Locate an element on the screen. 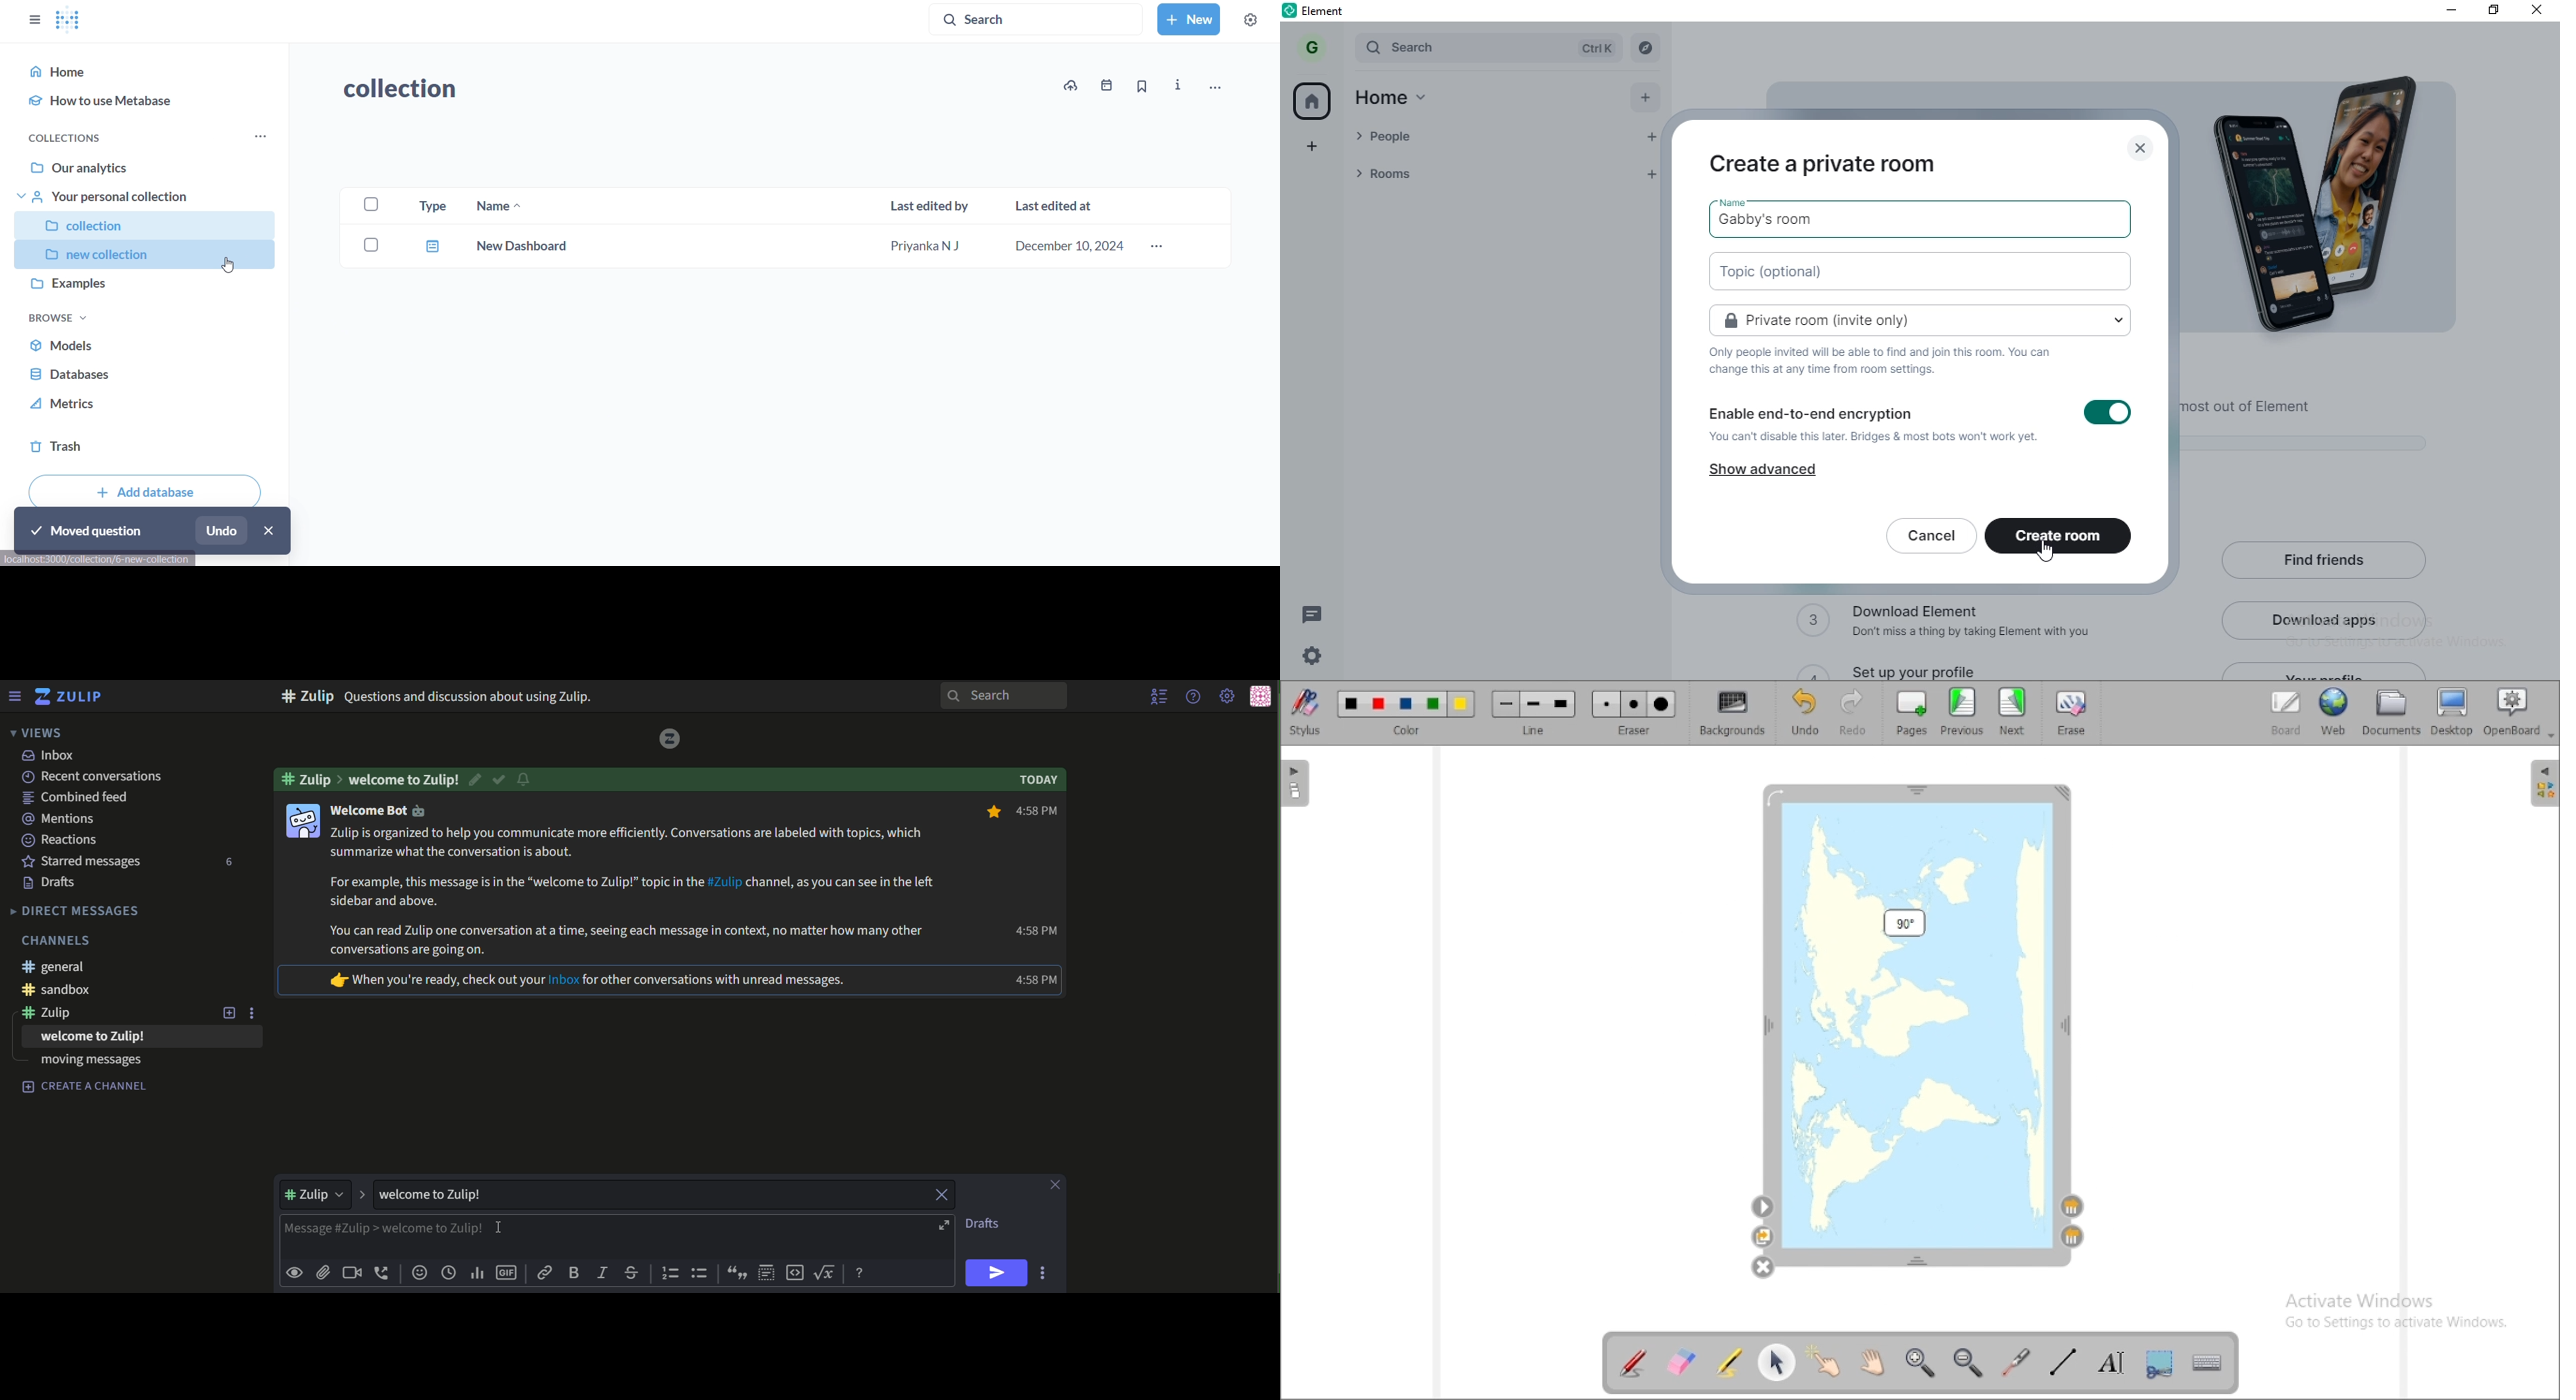 The image size is (2576, 1400). last edited at is located at coordinates (1057, 205).